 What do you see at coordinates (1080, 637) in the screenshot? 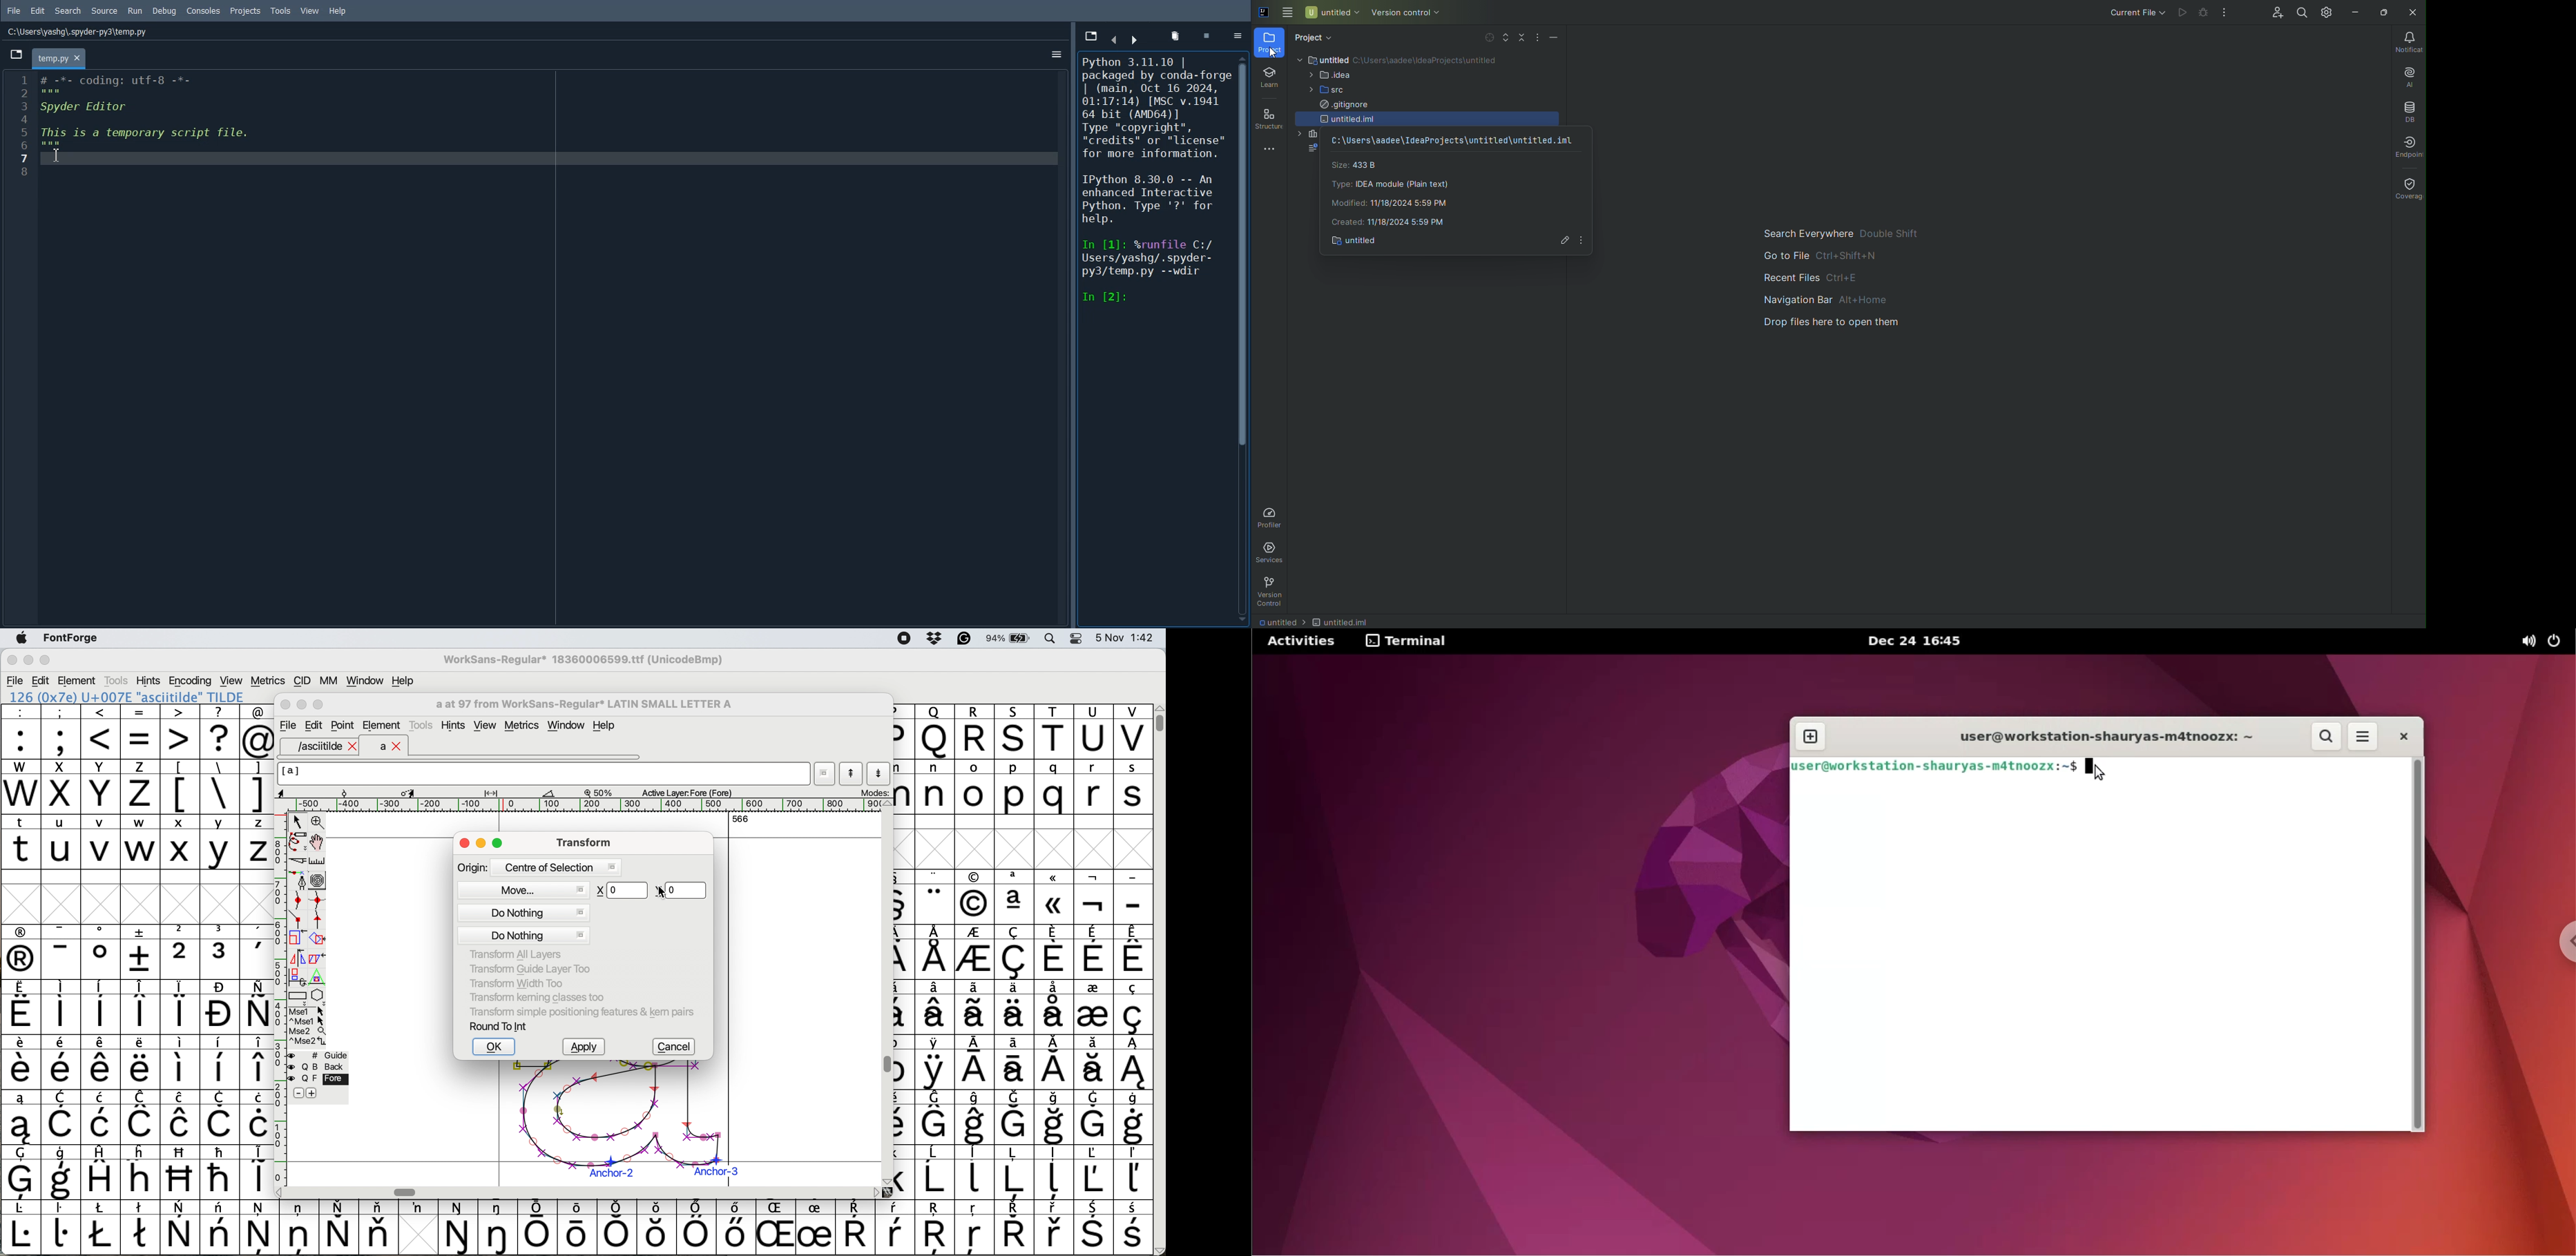
I see `control center` at bounding box center [1080, 637].